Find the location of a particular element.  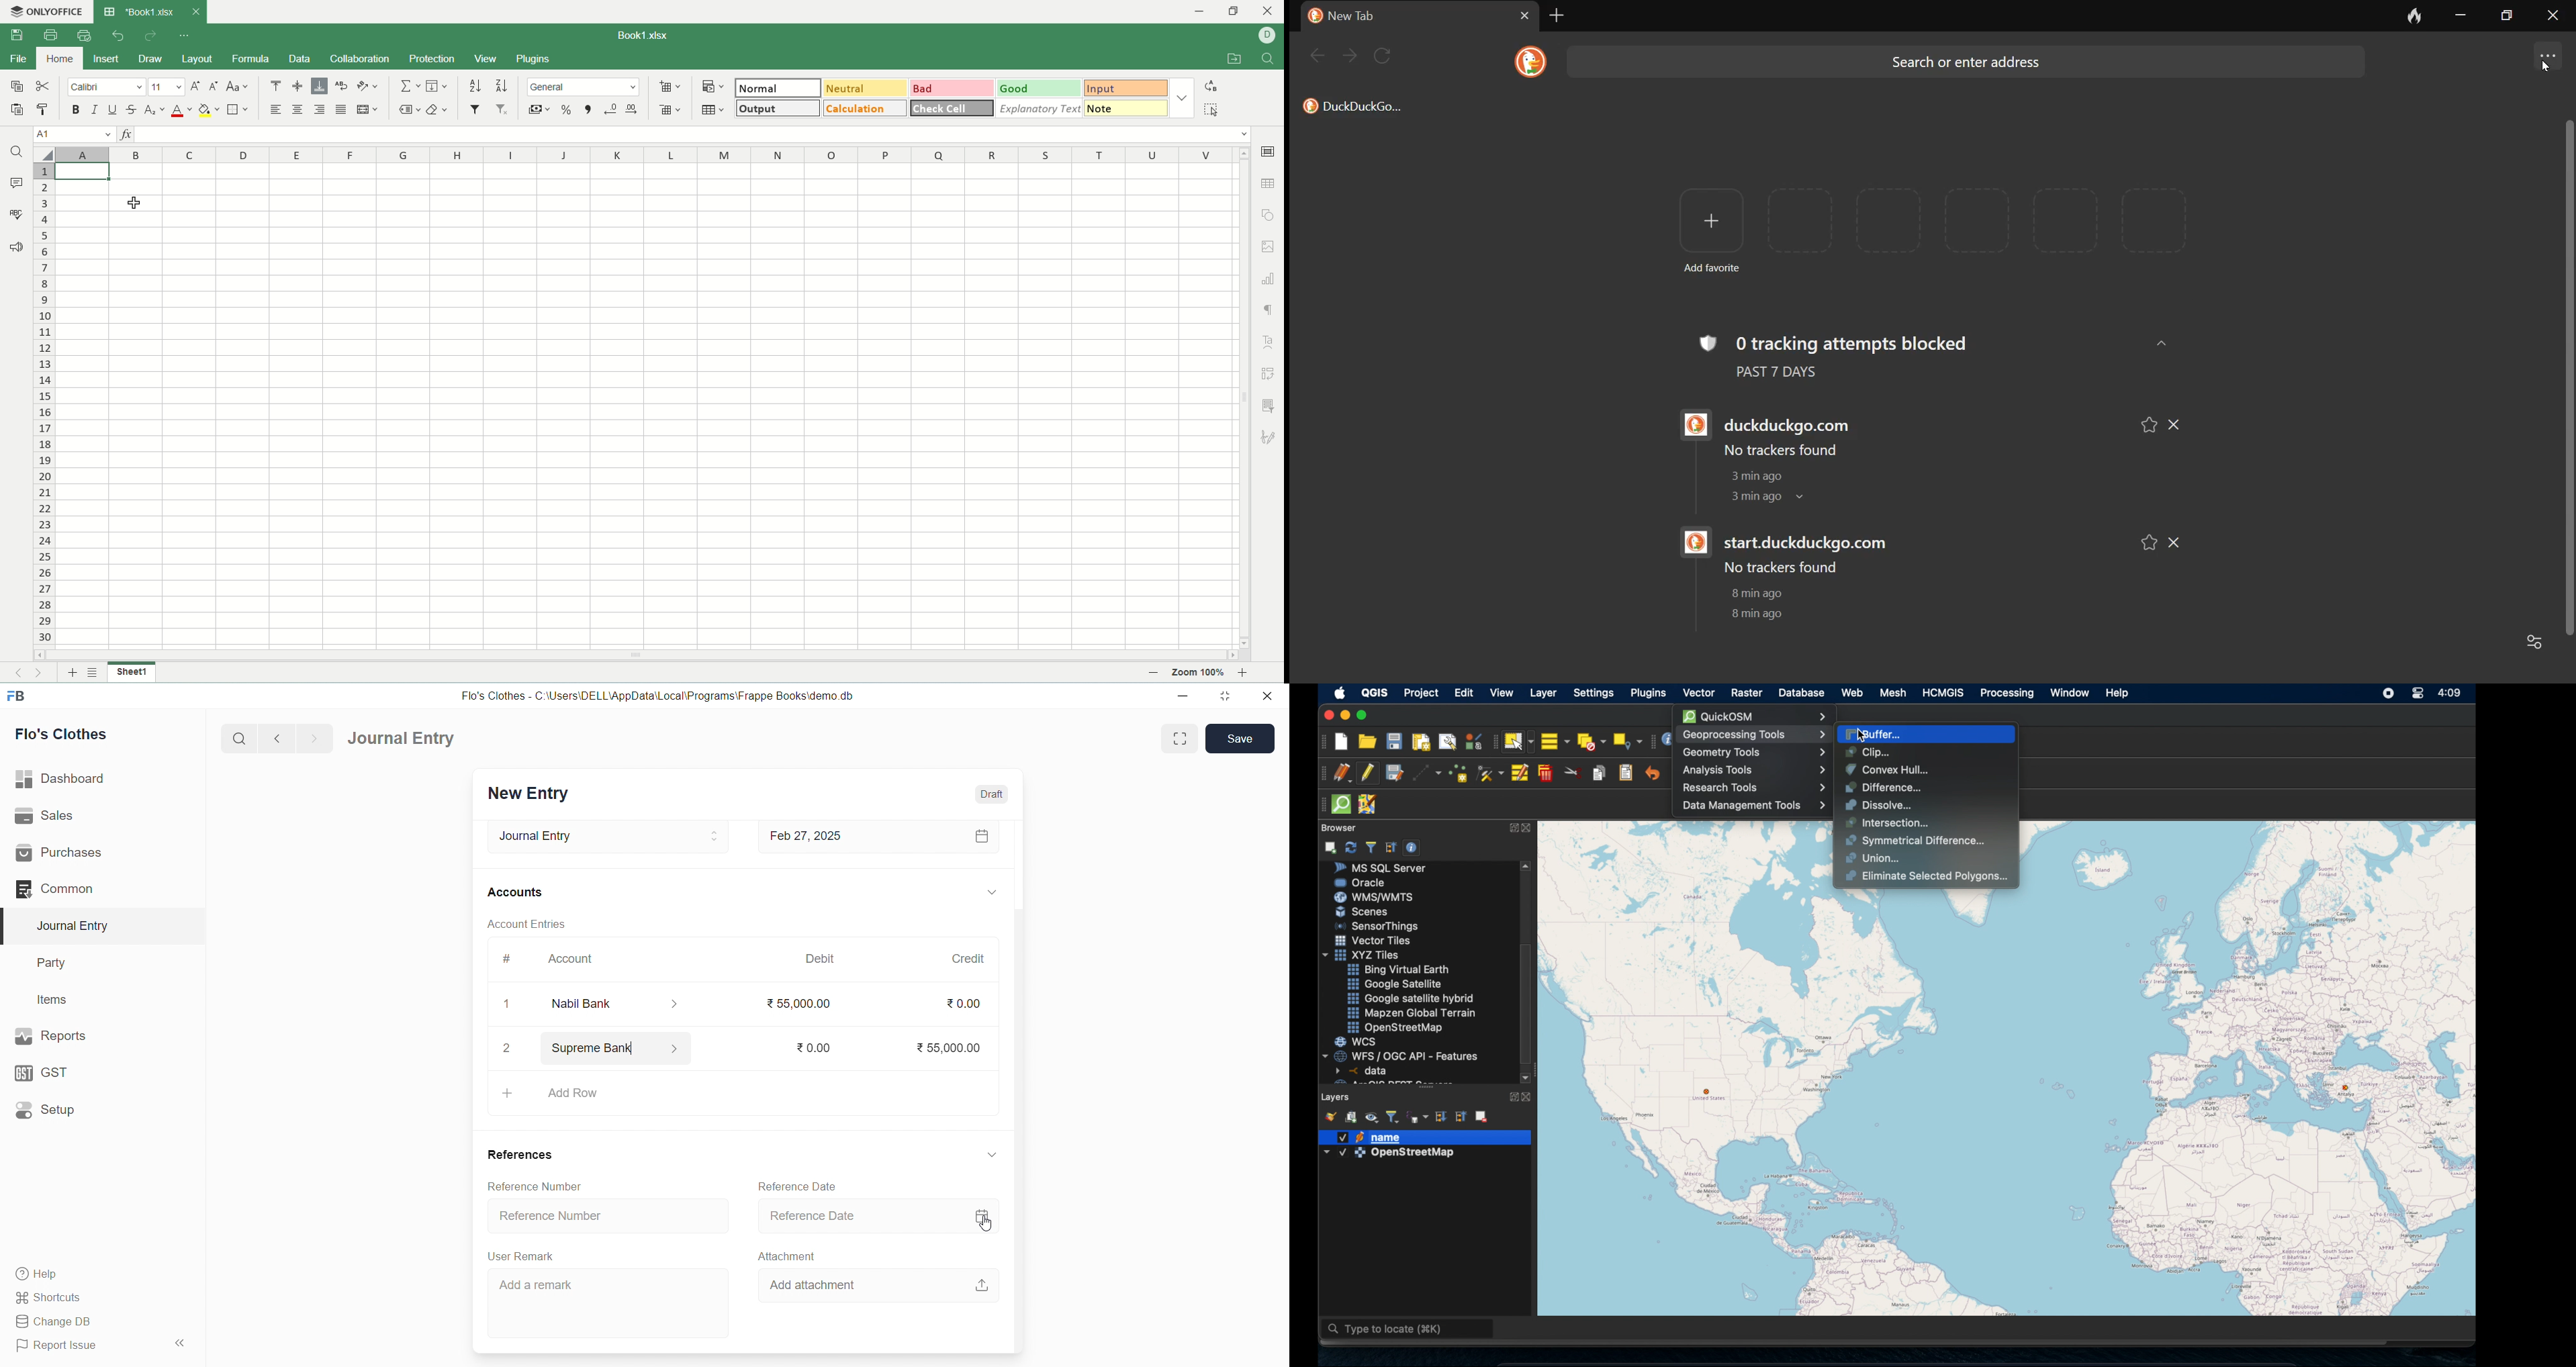

Journal Entry is located at coordinates (402, 738).